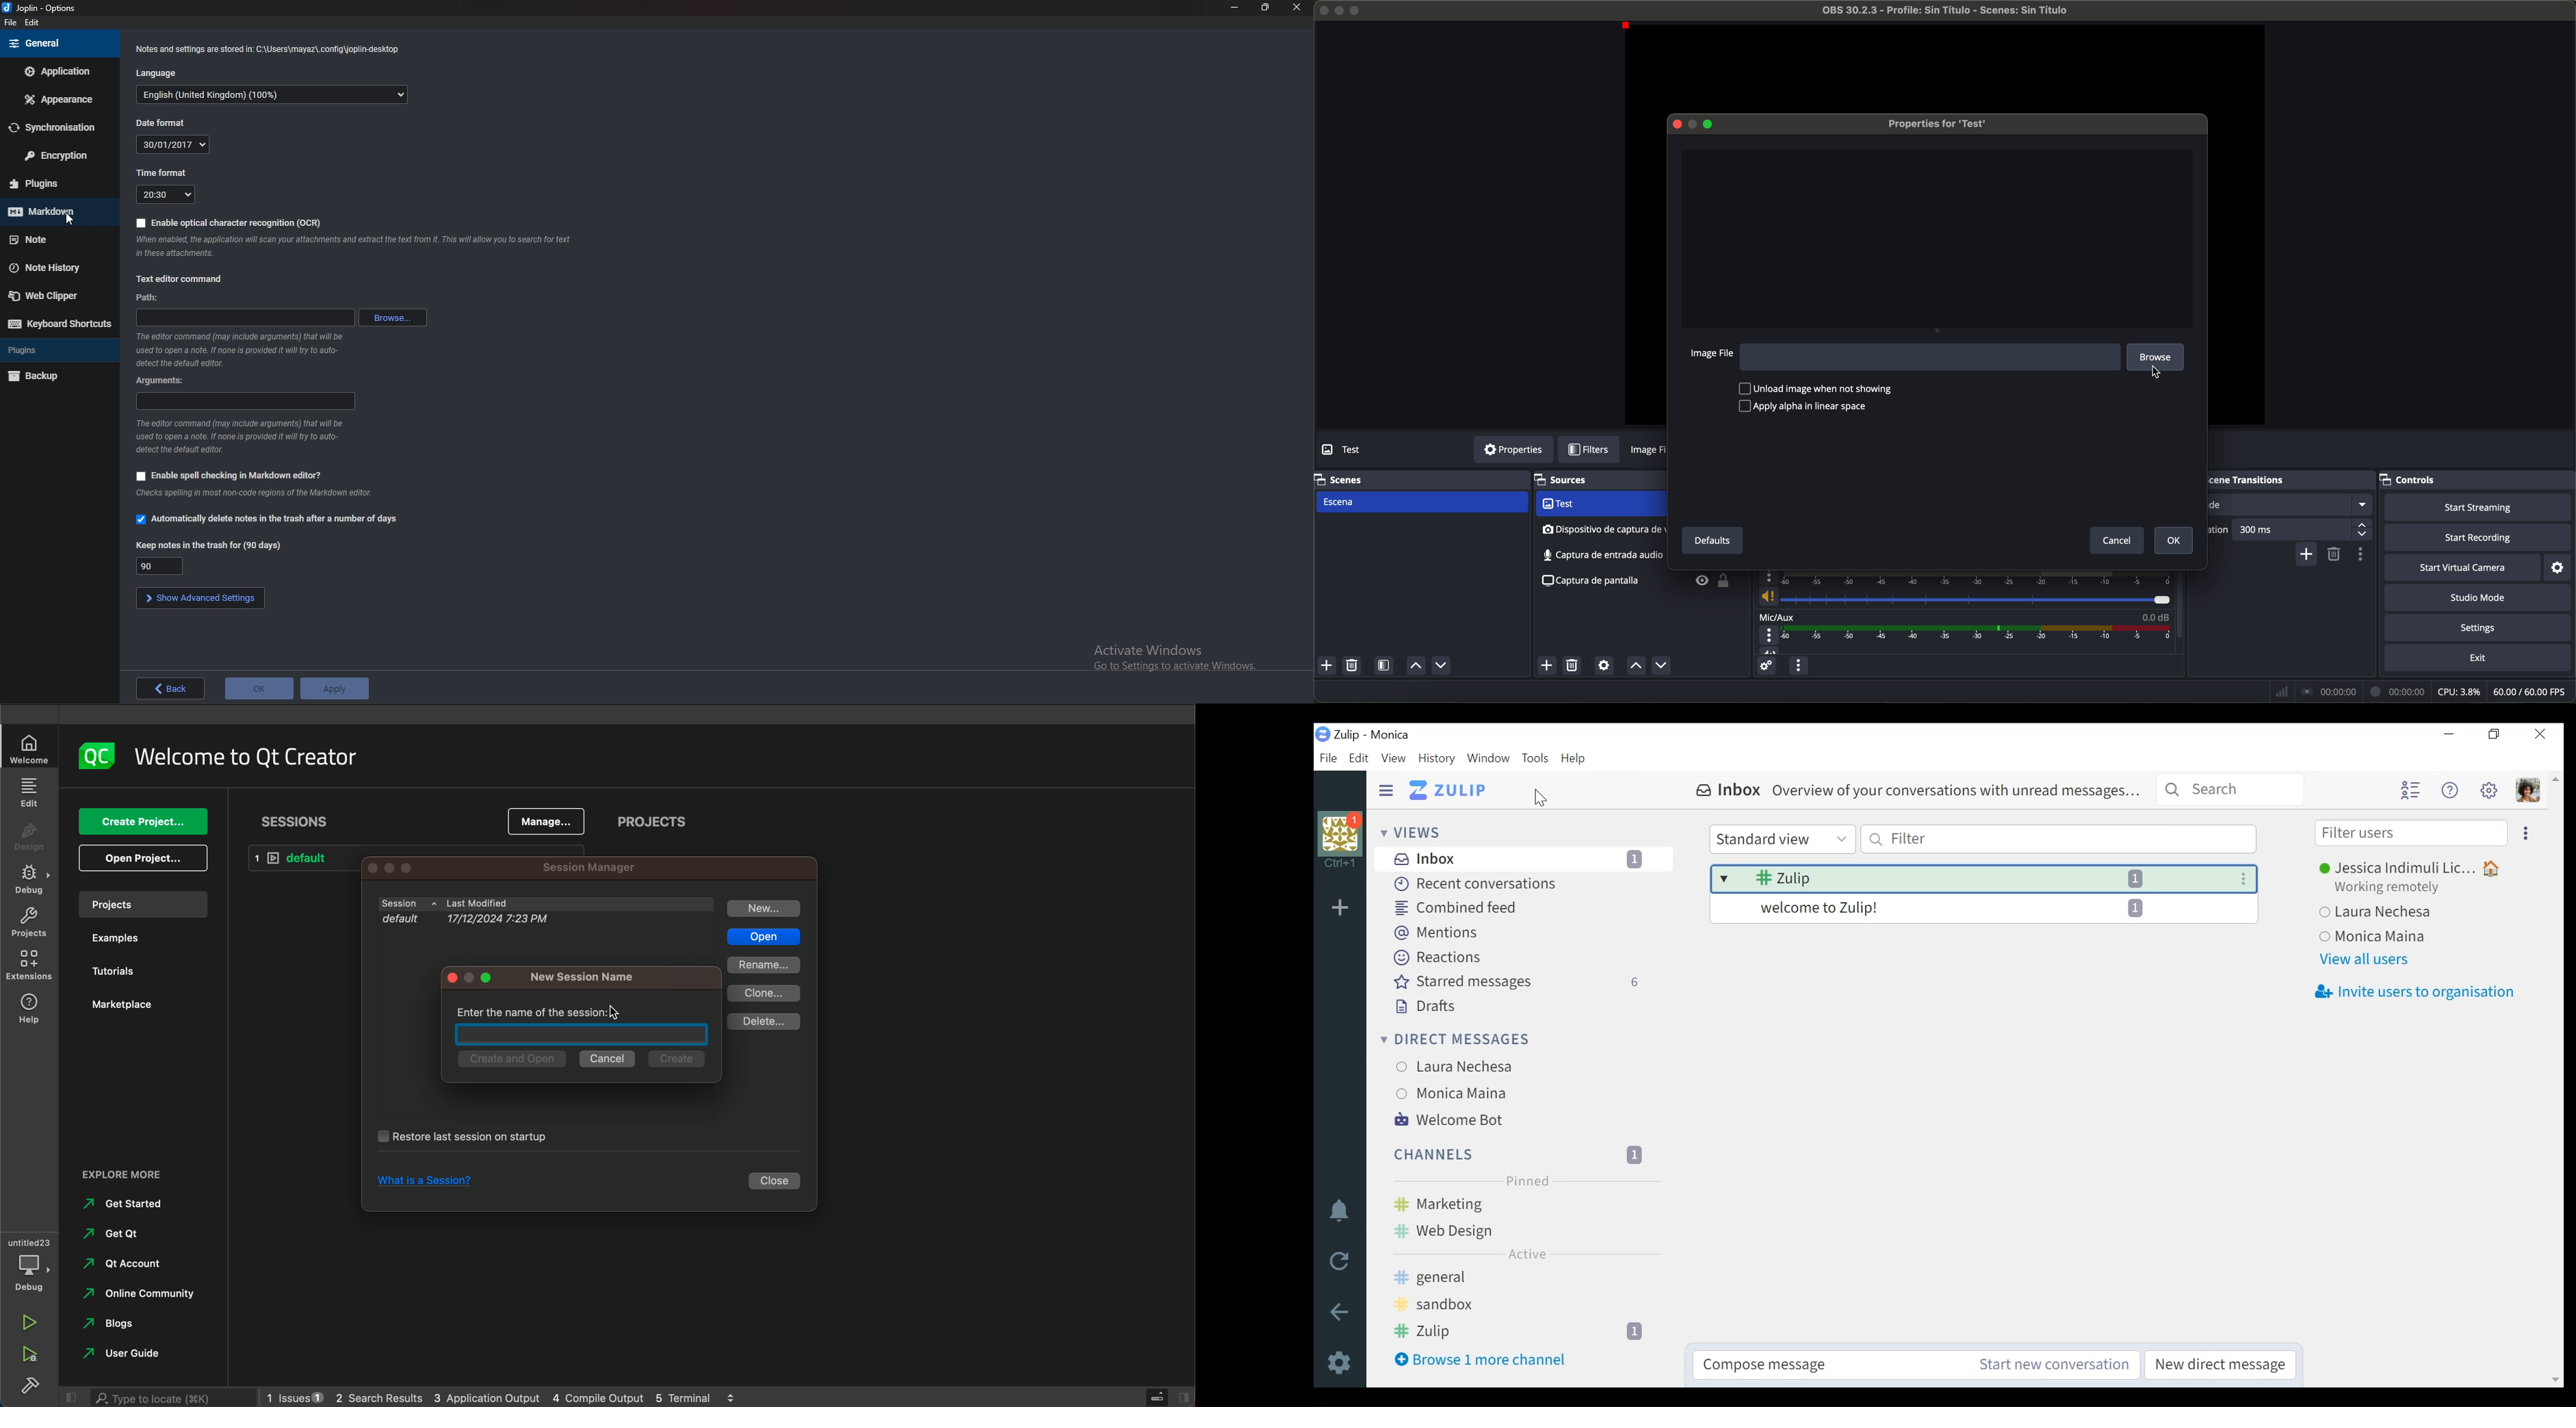 Image resolution: width=2576 pixels, height=1428 pixels. I want to click on path, so click(154, 298).